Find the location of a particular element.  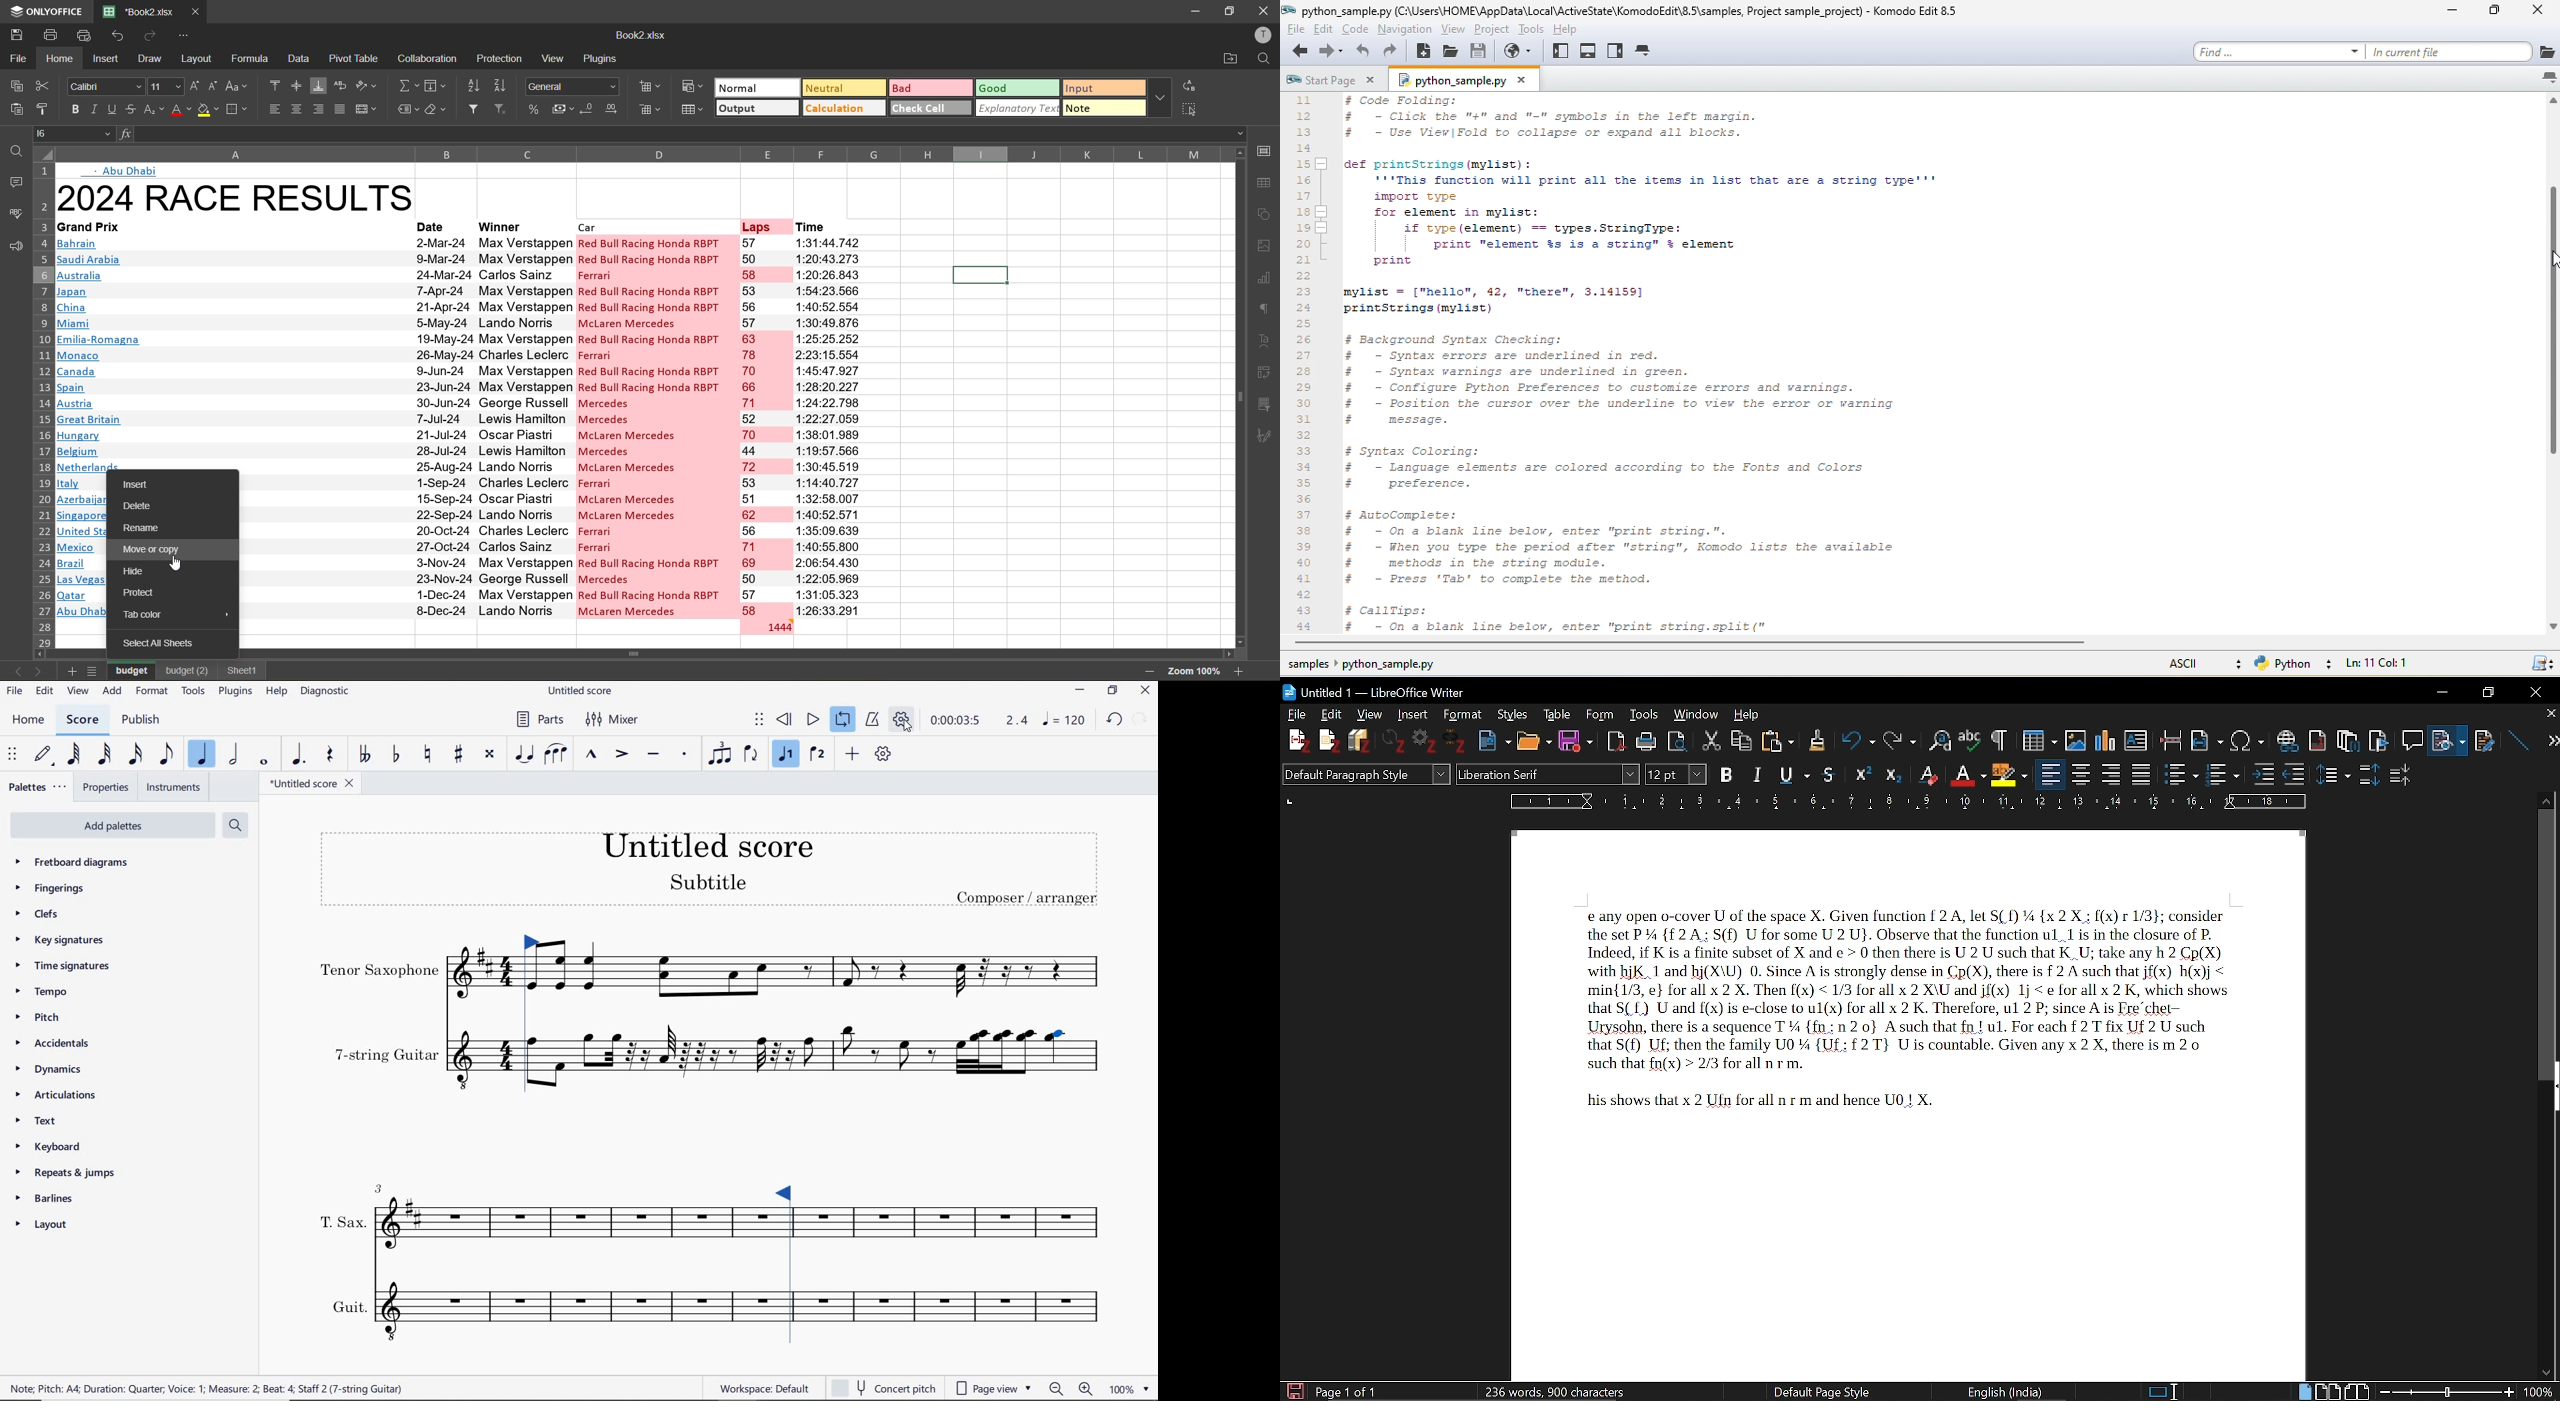

AUGMENTATION DOT is located at coordinates (299, 755).